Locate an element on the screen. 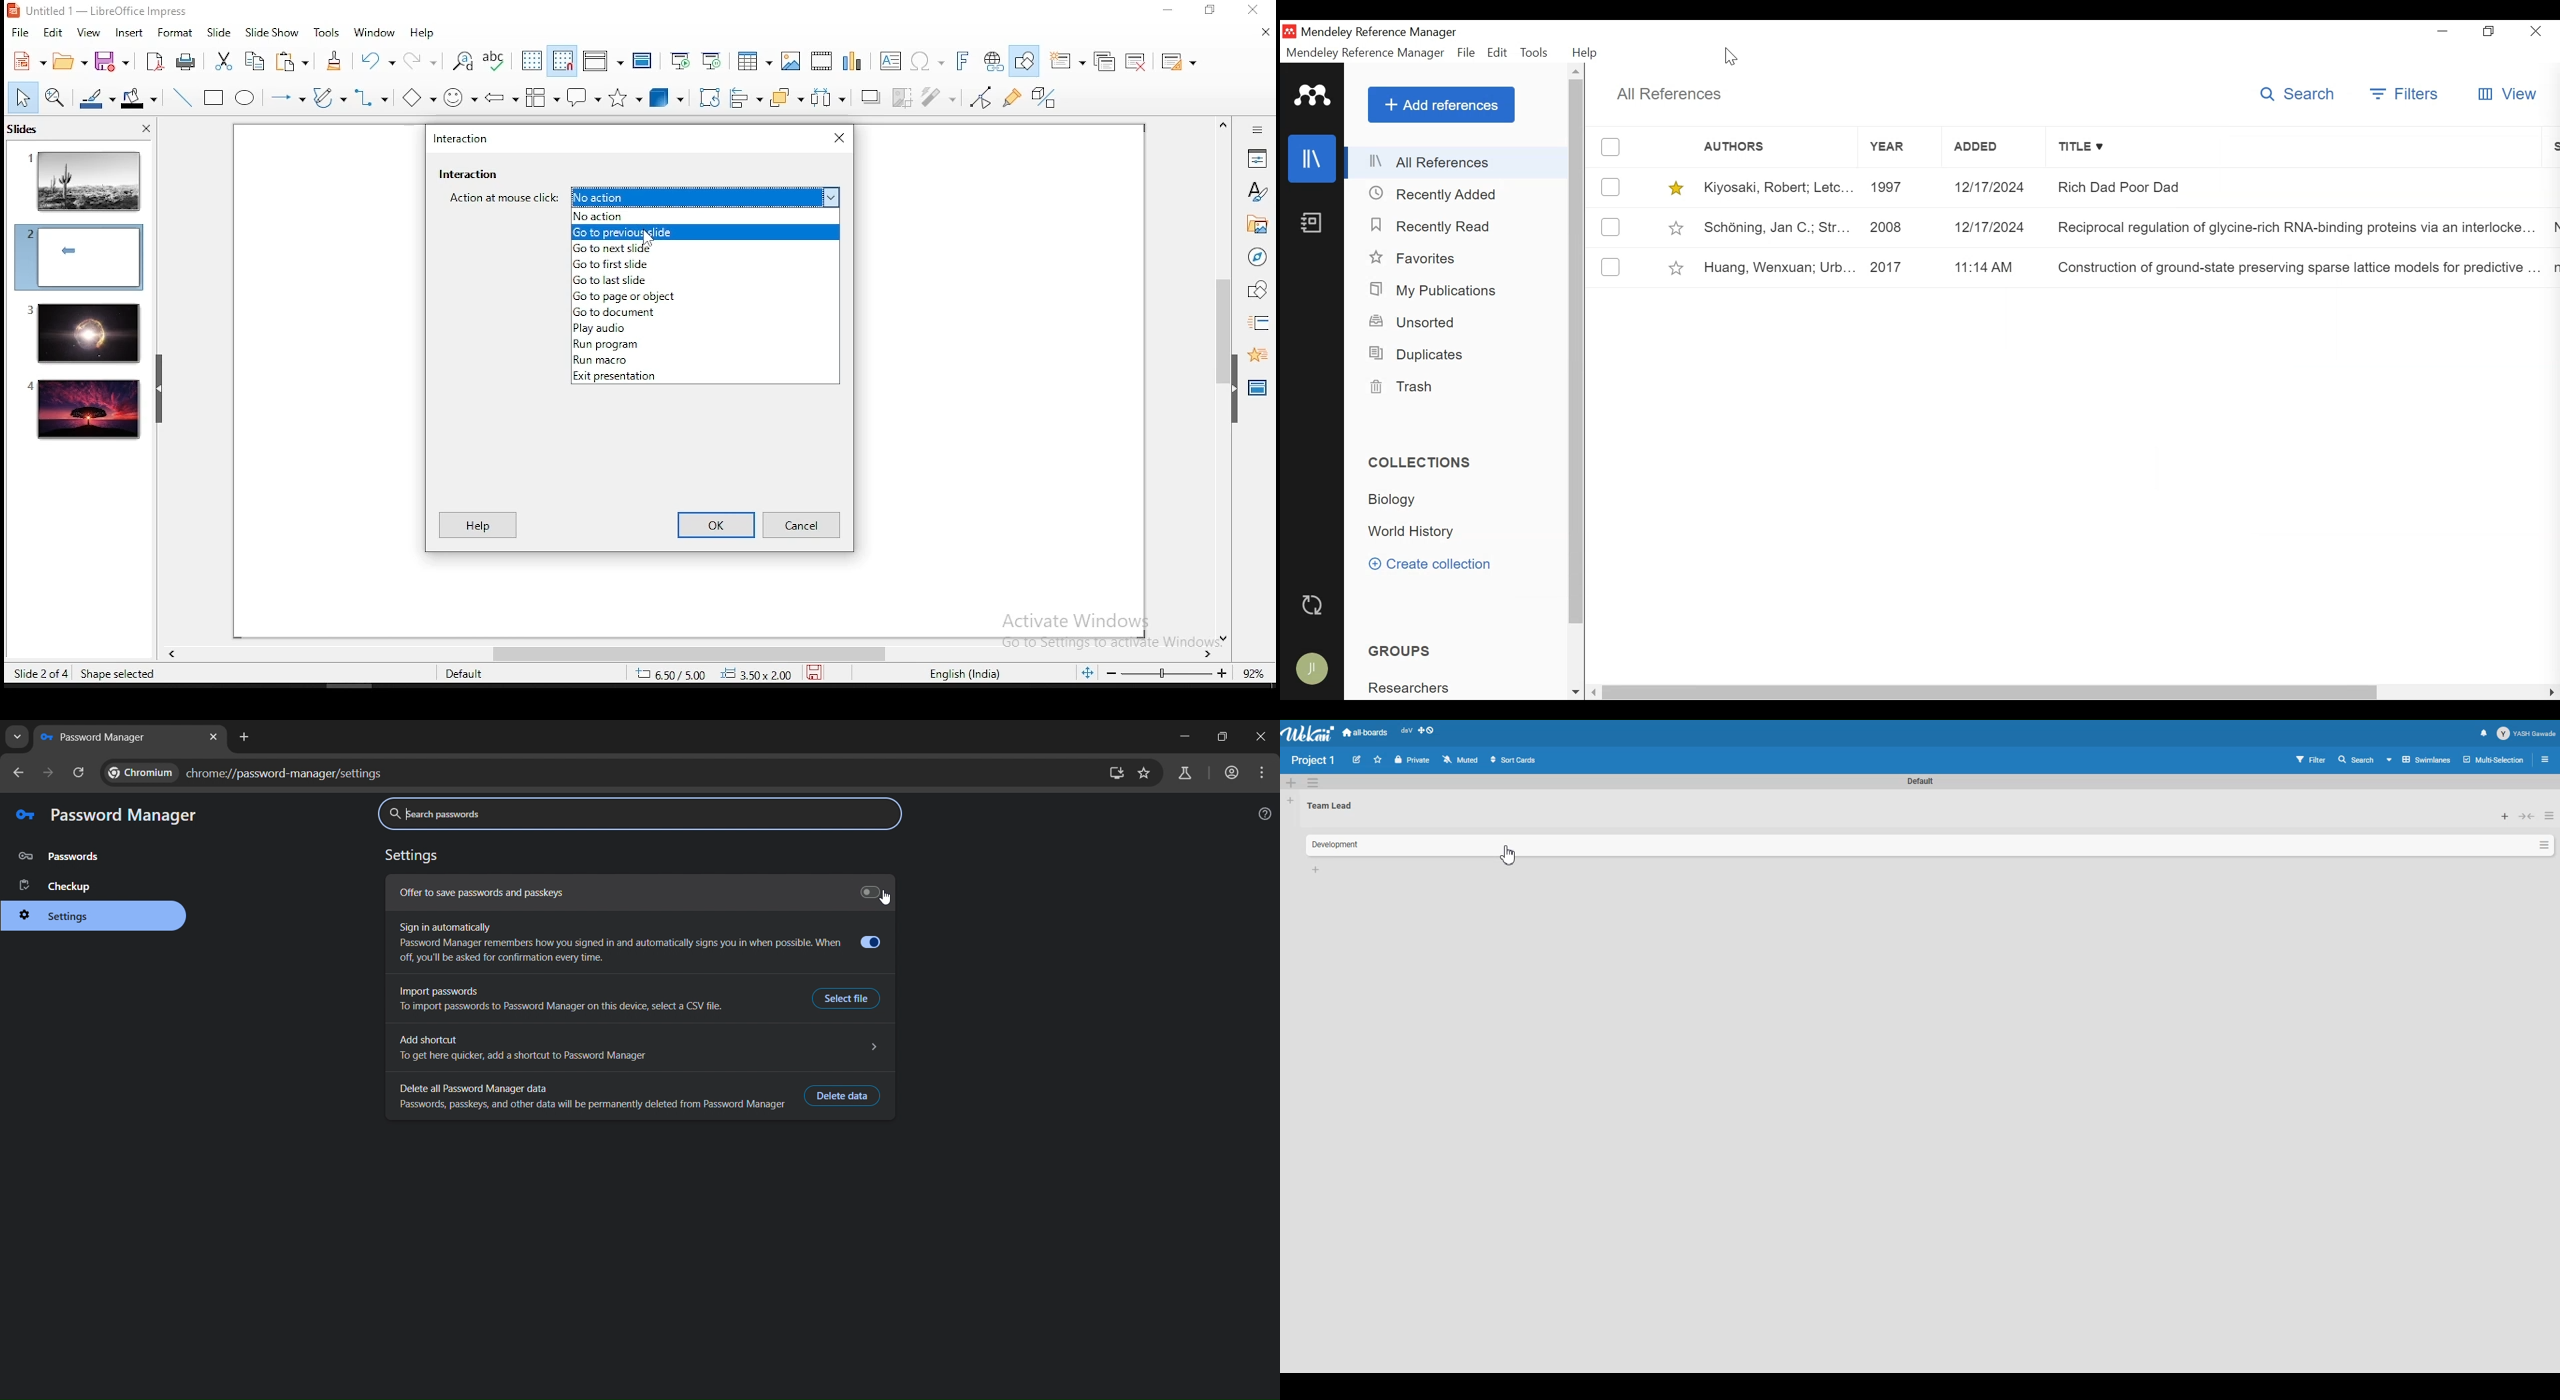 The height and width of the screenshot is (1400, 2576). run program is located at coordinates (704, 344).